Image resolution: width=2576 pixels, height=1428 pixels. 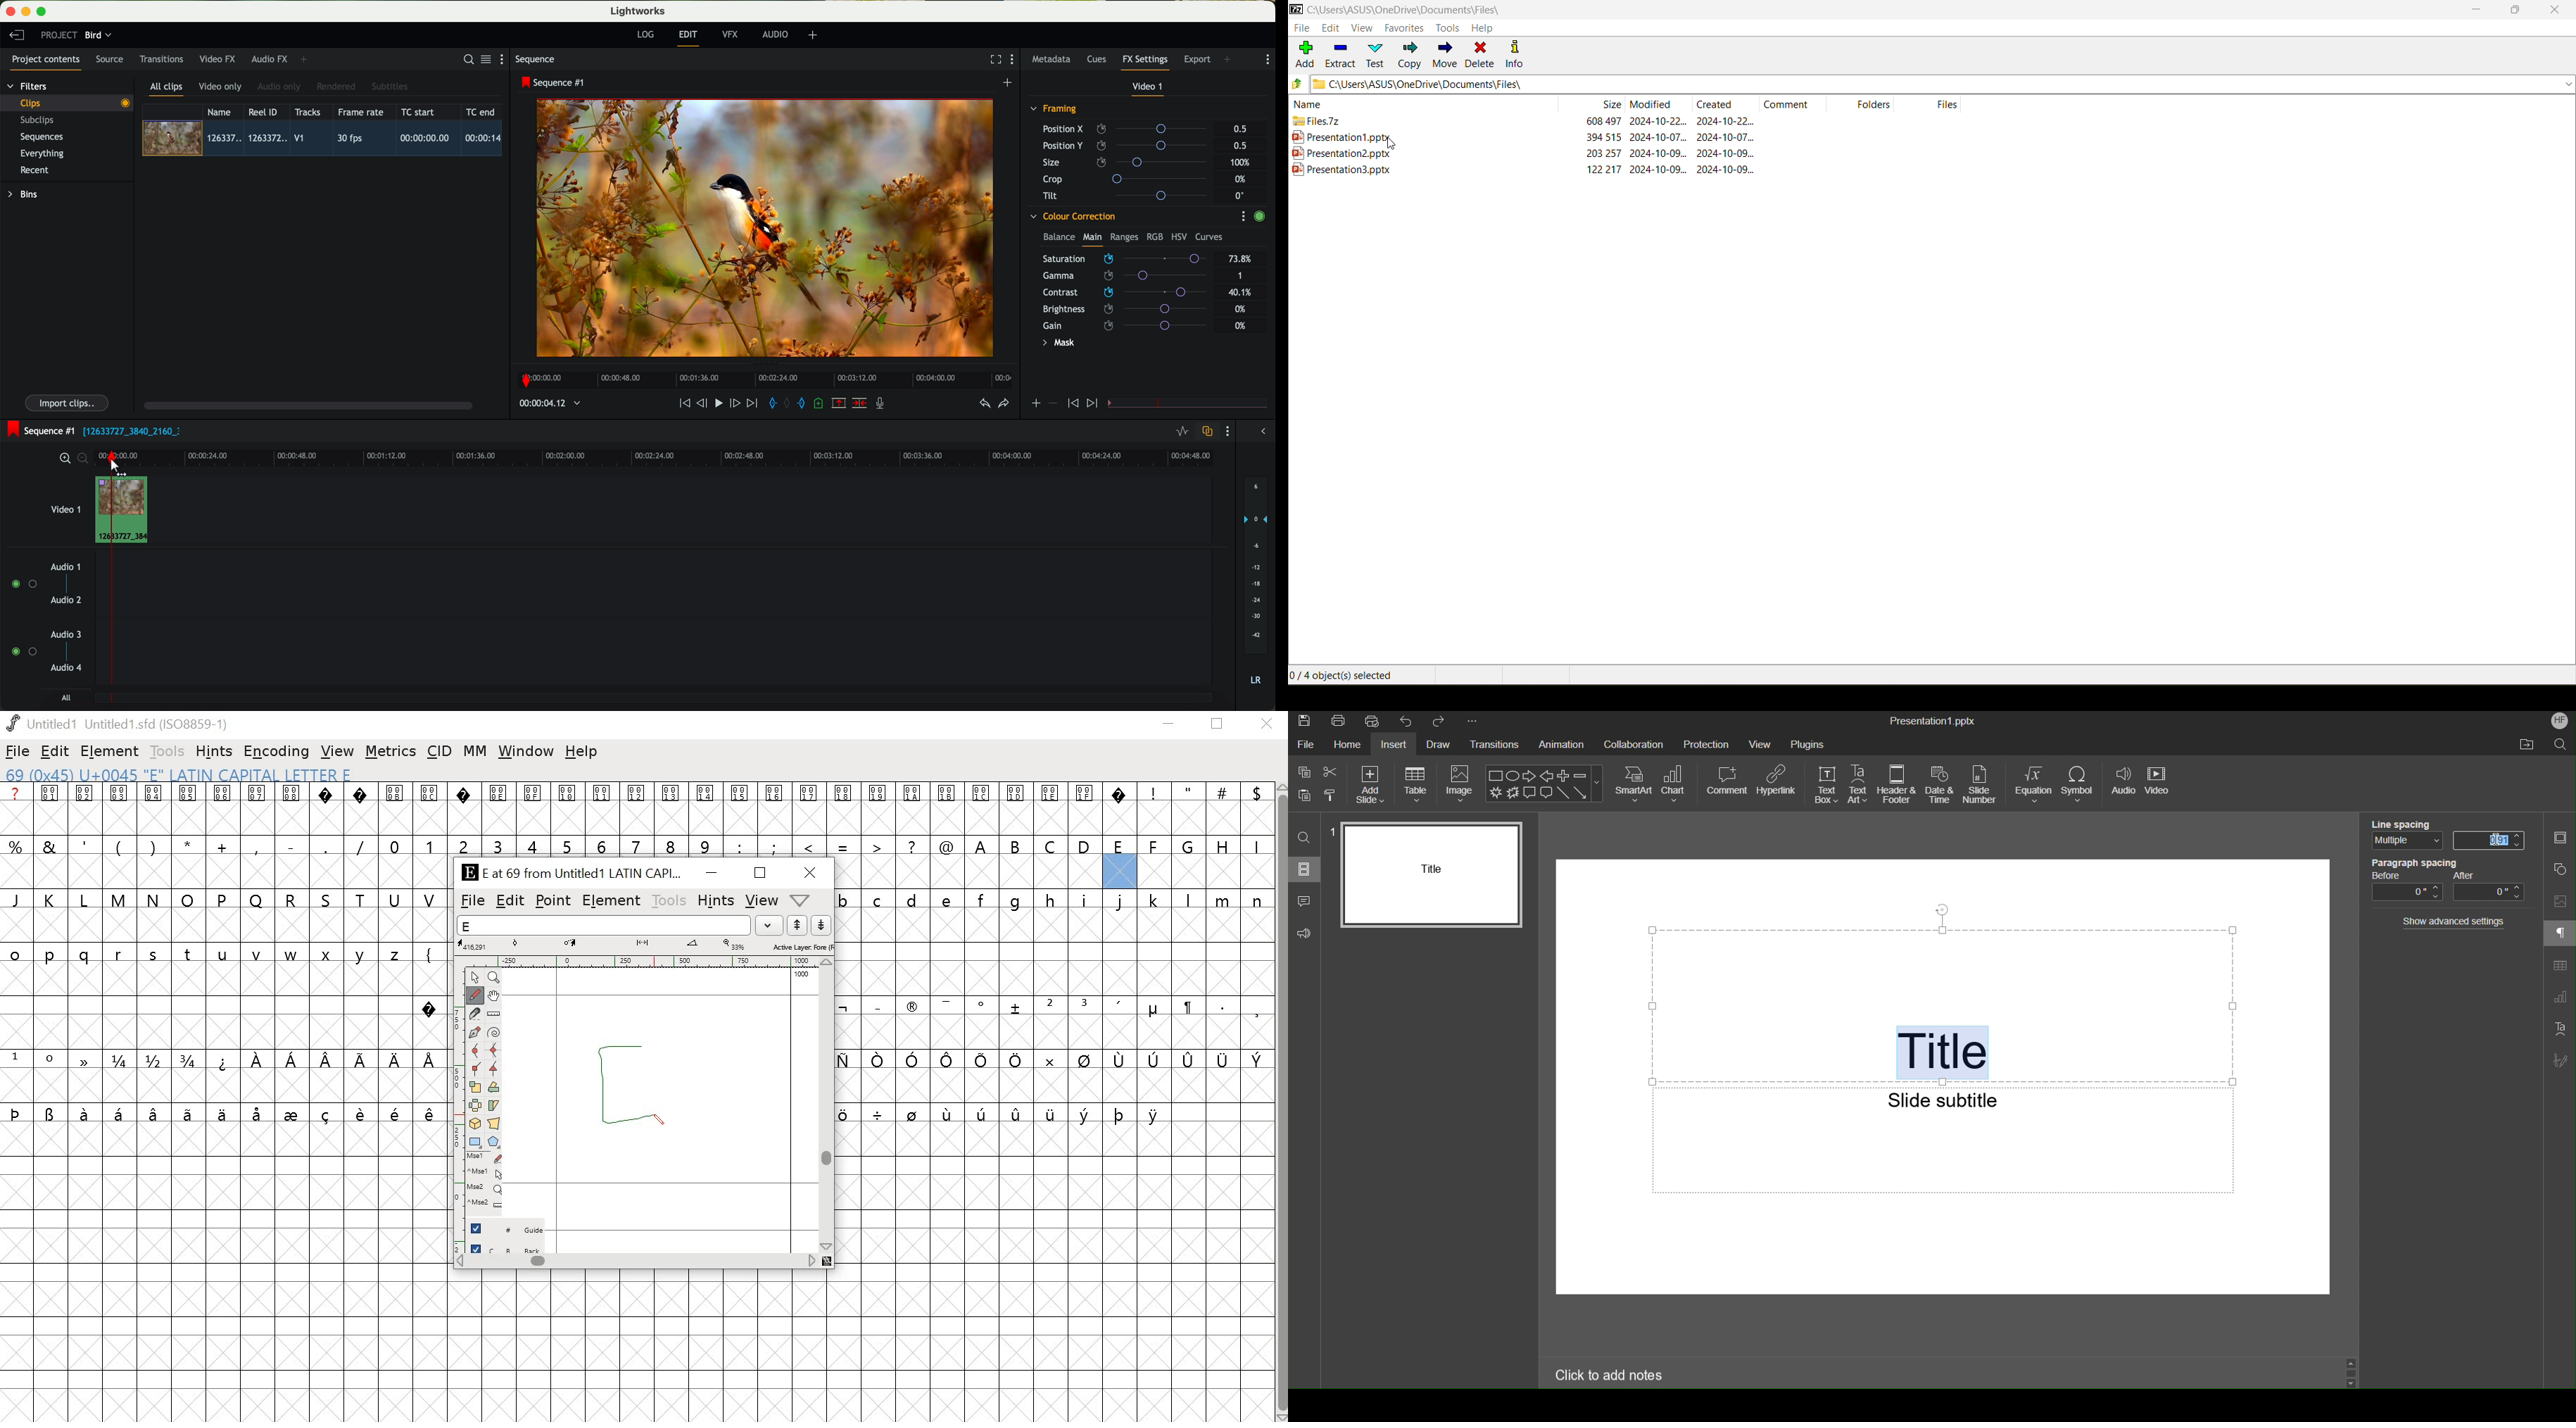 I want to click on click on contrast, so click(x=1126, y=293).